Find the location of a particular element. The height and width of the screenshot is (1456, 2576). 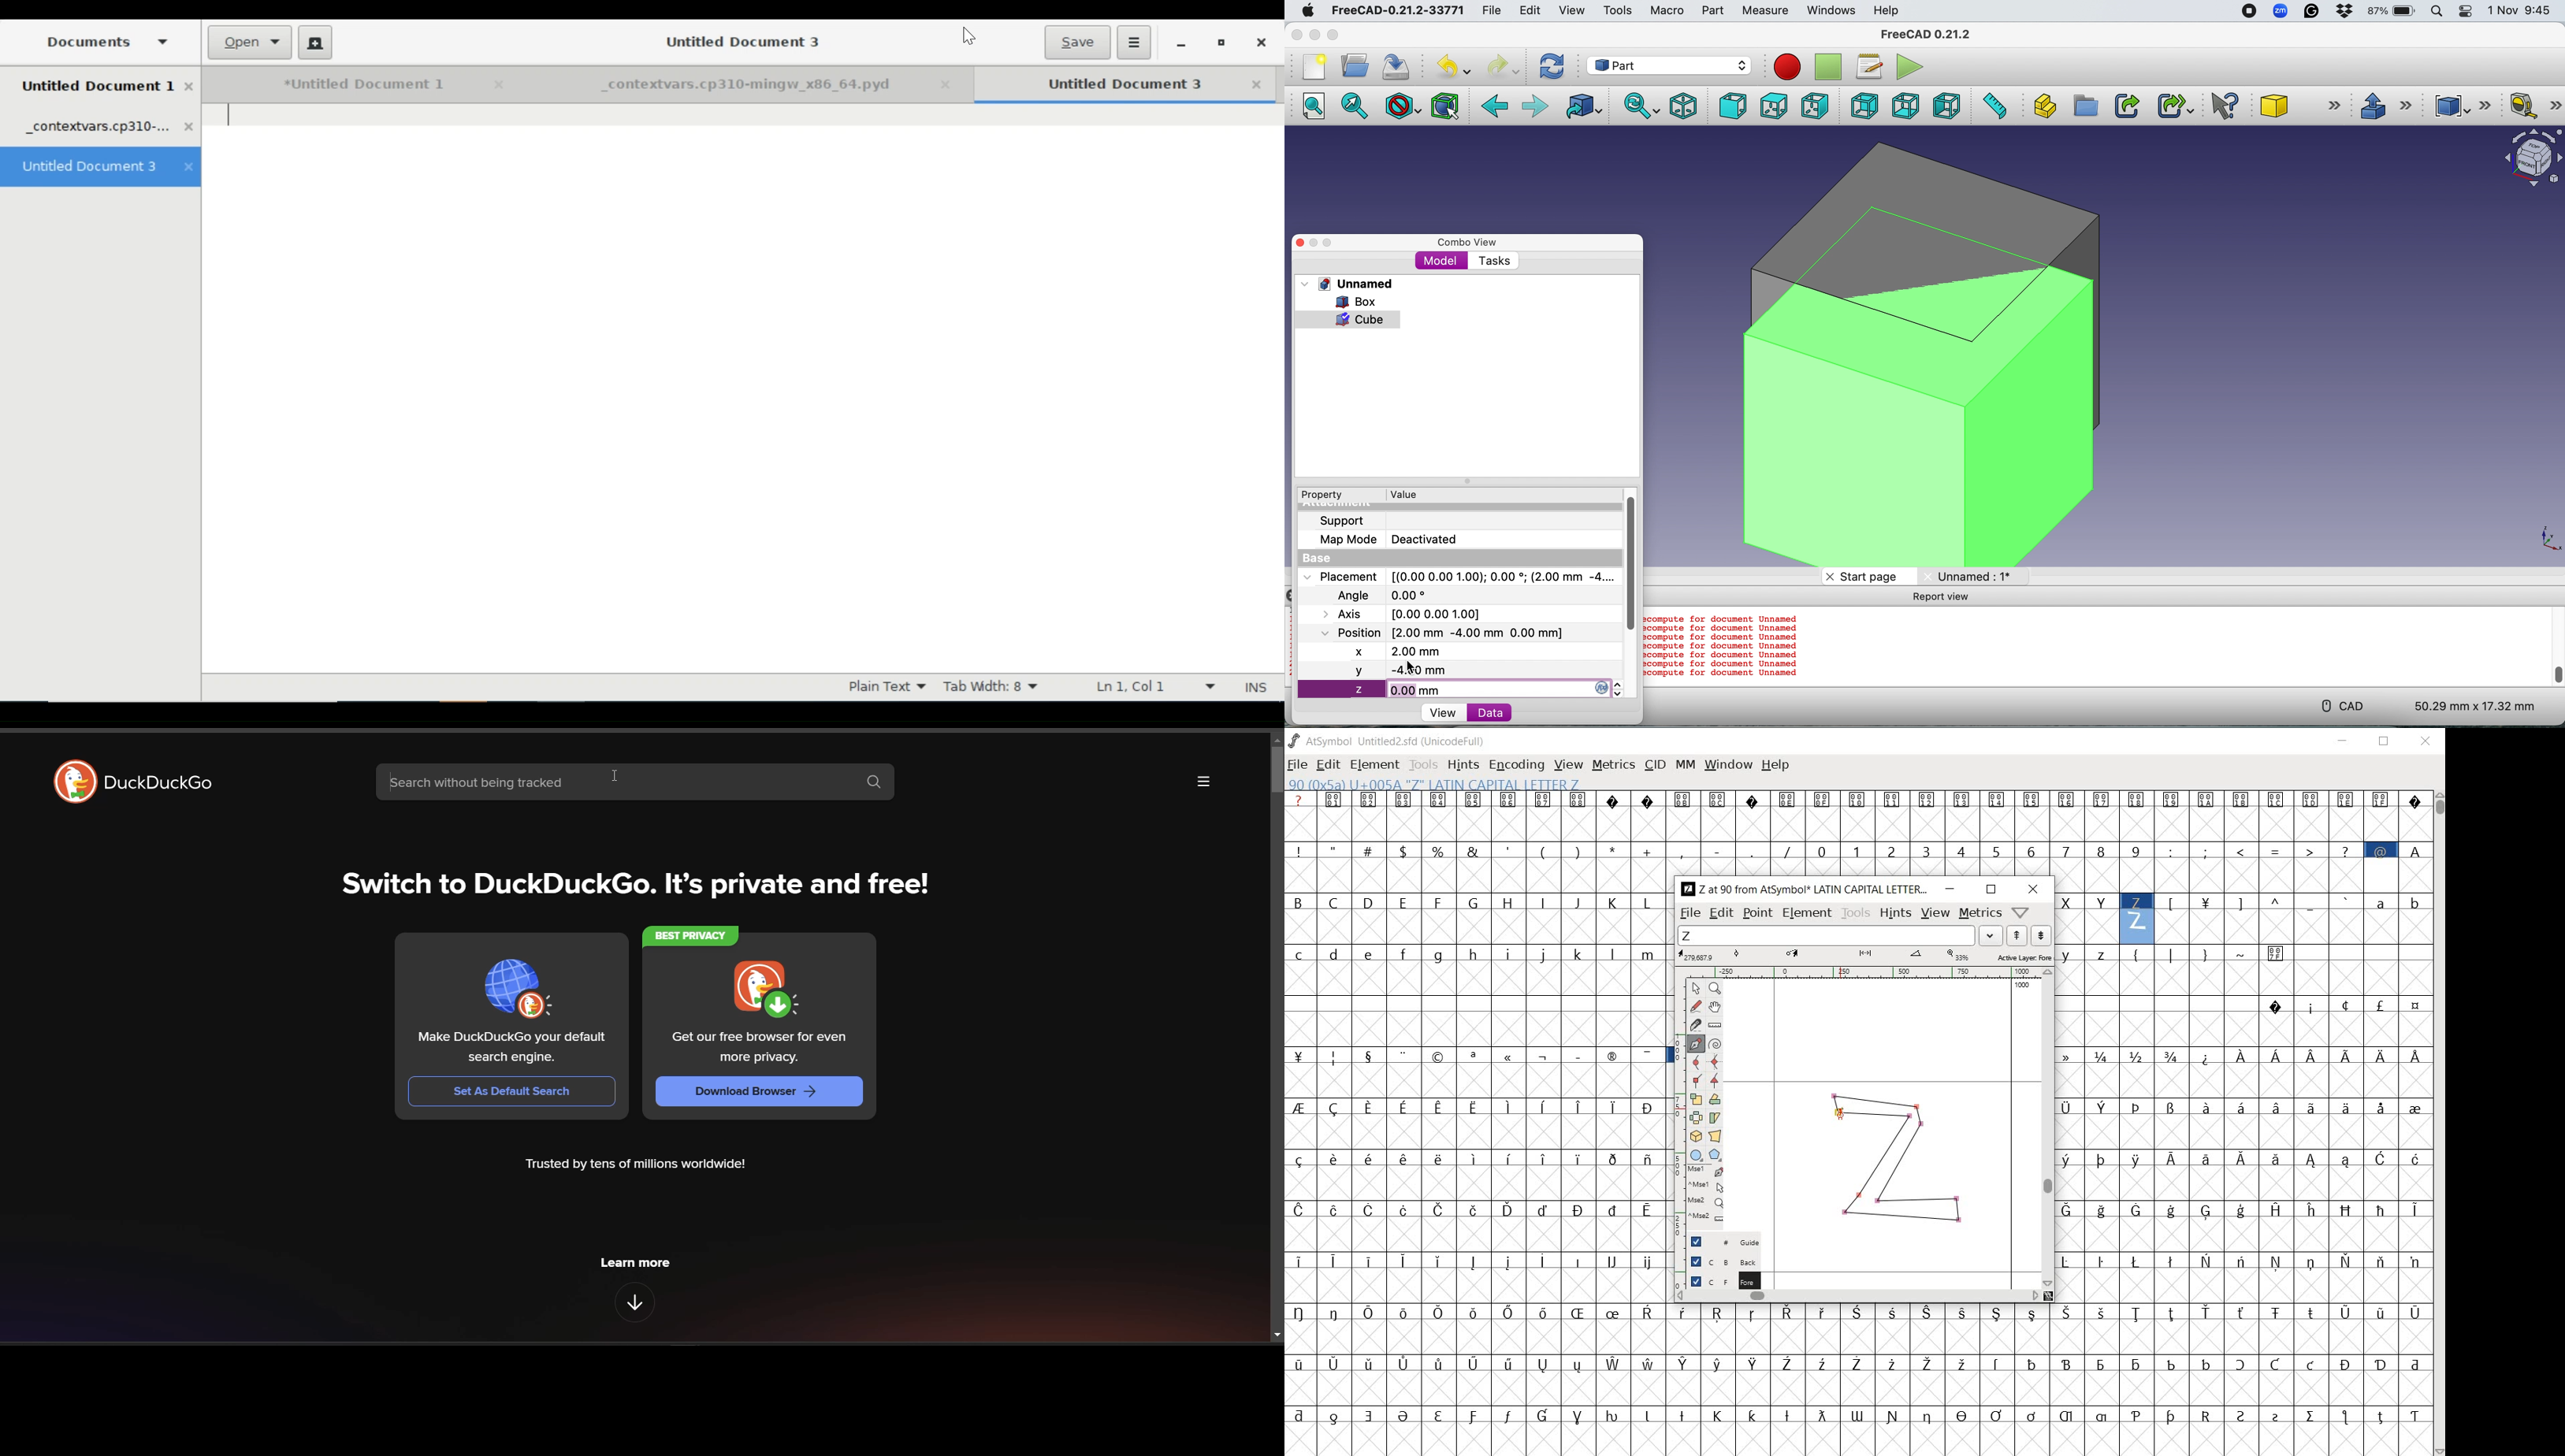

draw a freehand curve is located at coordinates (1696, 1007).